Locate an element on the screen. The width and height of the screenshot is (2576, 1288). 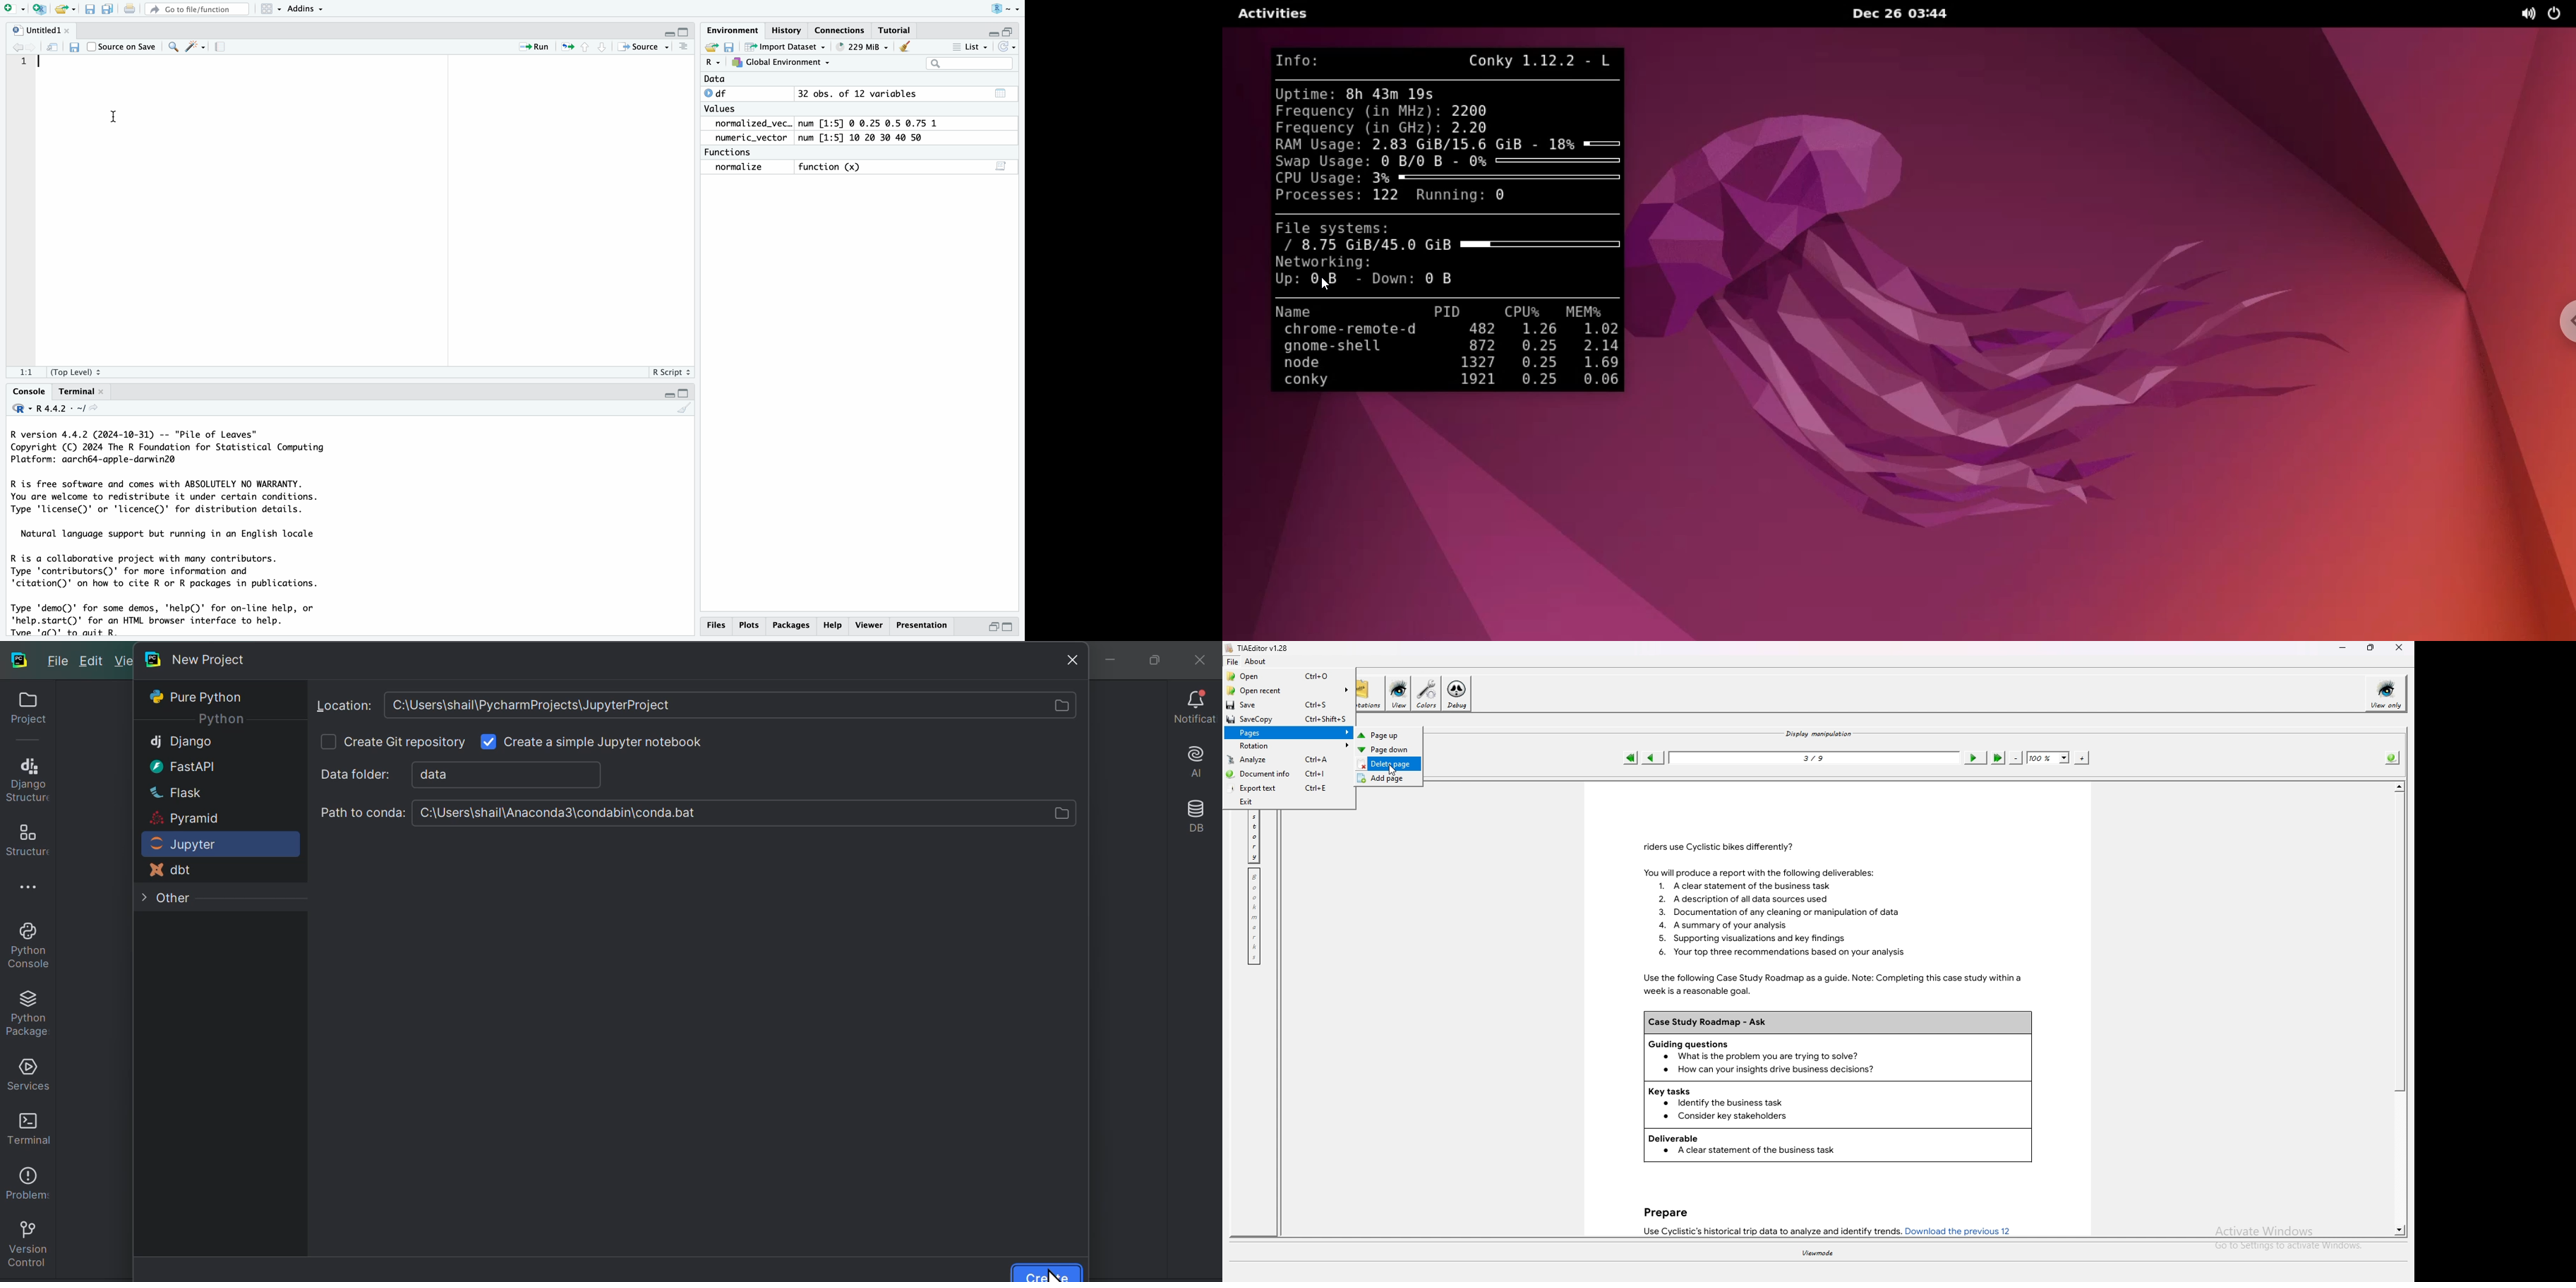
new file is located at coordinates (12, 9).